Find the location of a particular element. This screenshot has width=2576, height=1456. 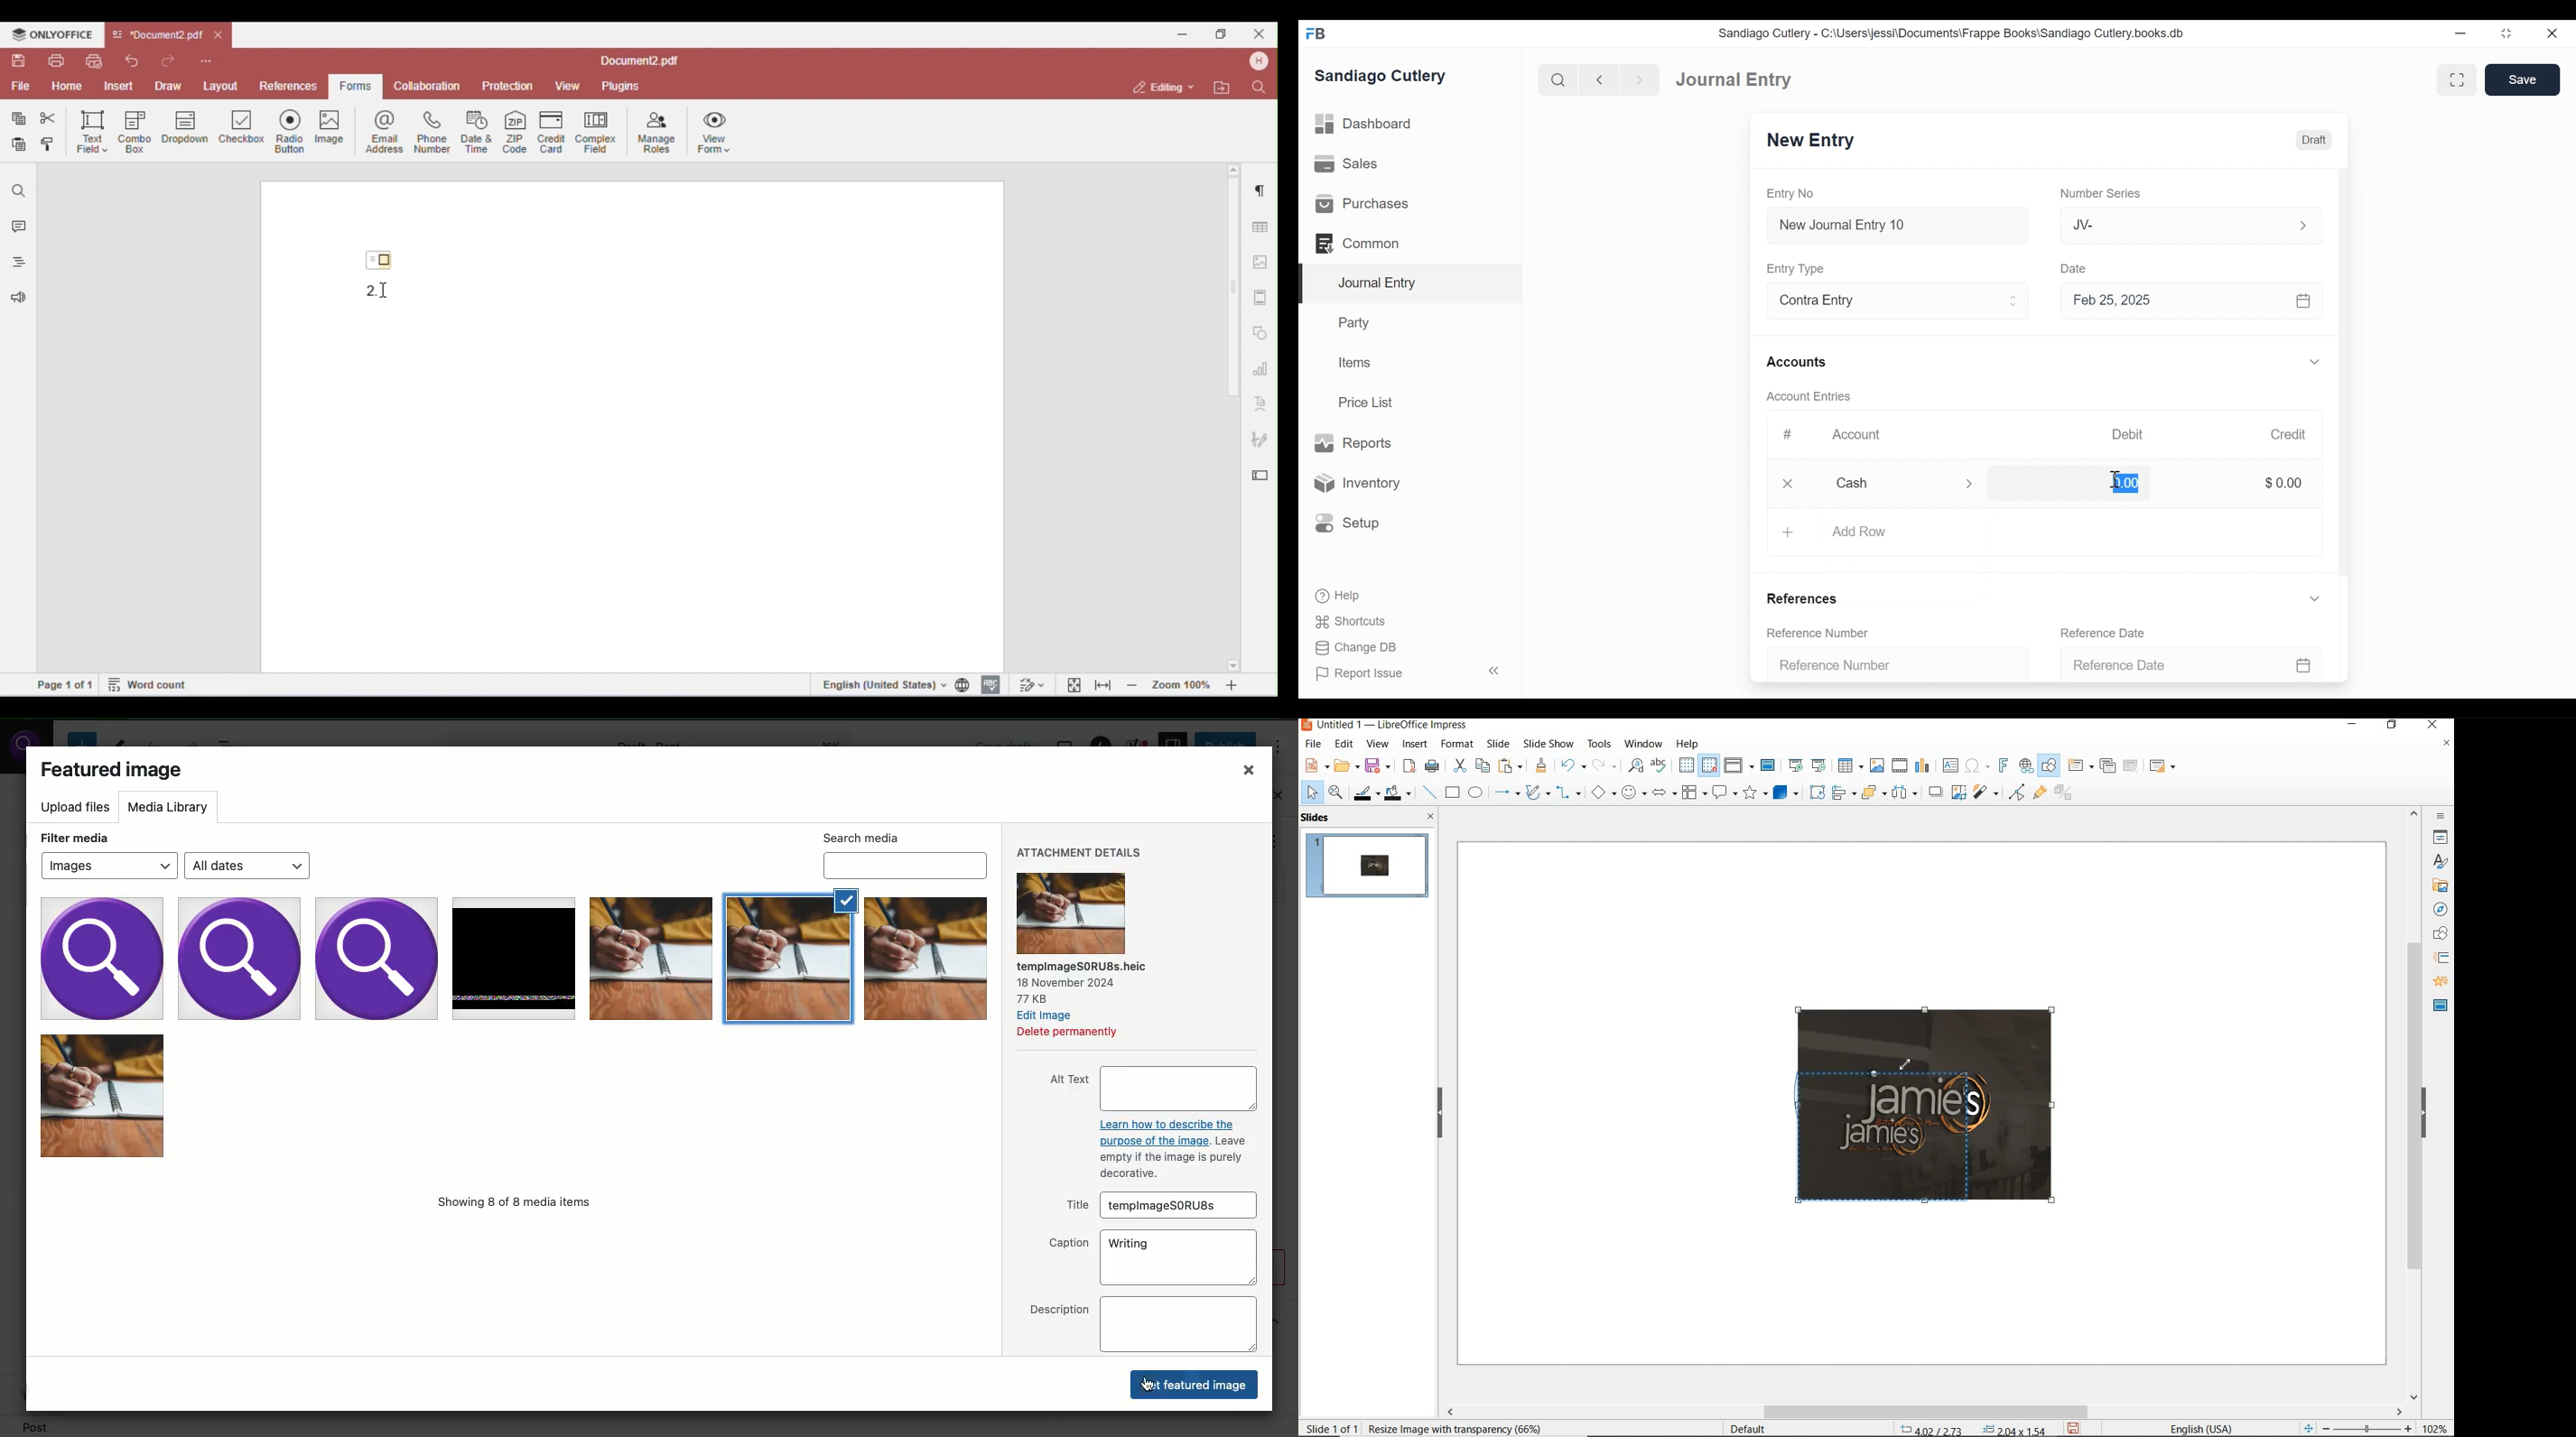

Navigate Forward is located at coordinates (1640, 79).